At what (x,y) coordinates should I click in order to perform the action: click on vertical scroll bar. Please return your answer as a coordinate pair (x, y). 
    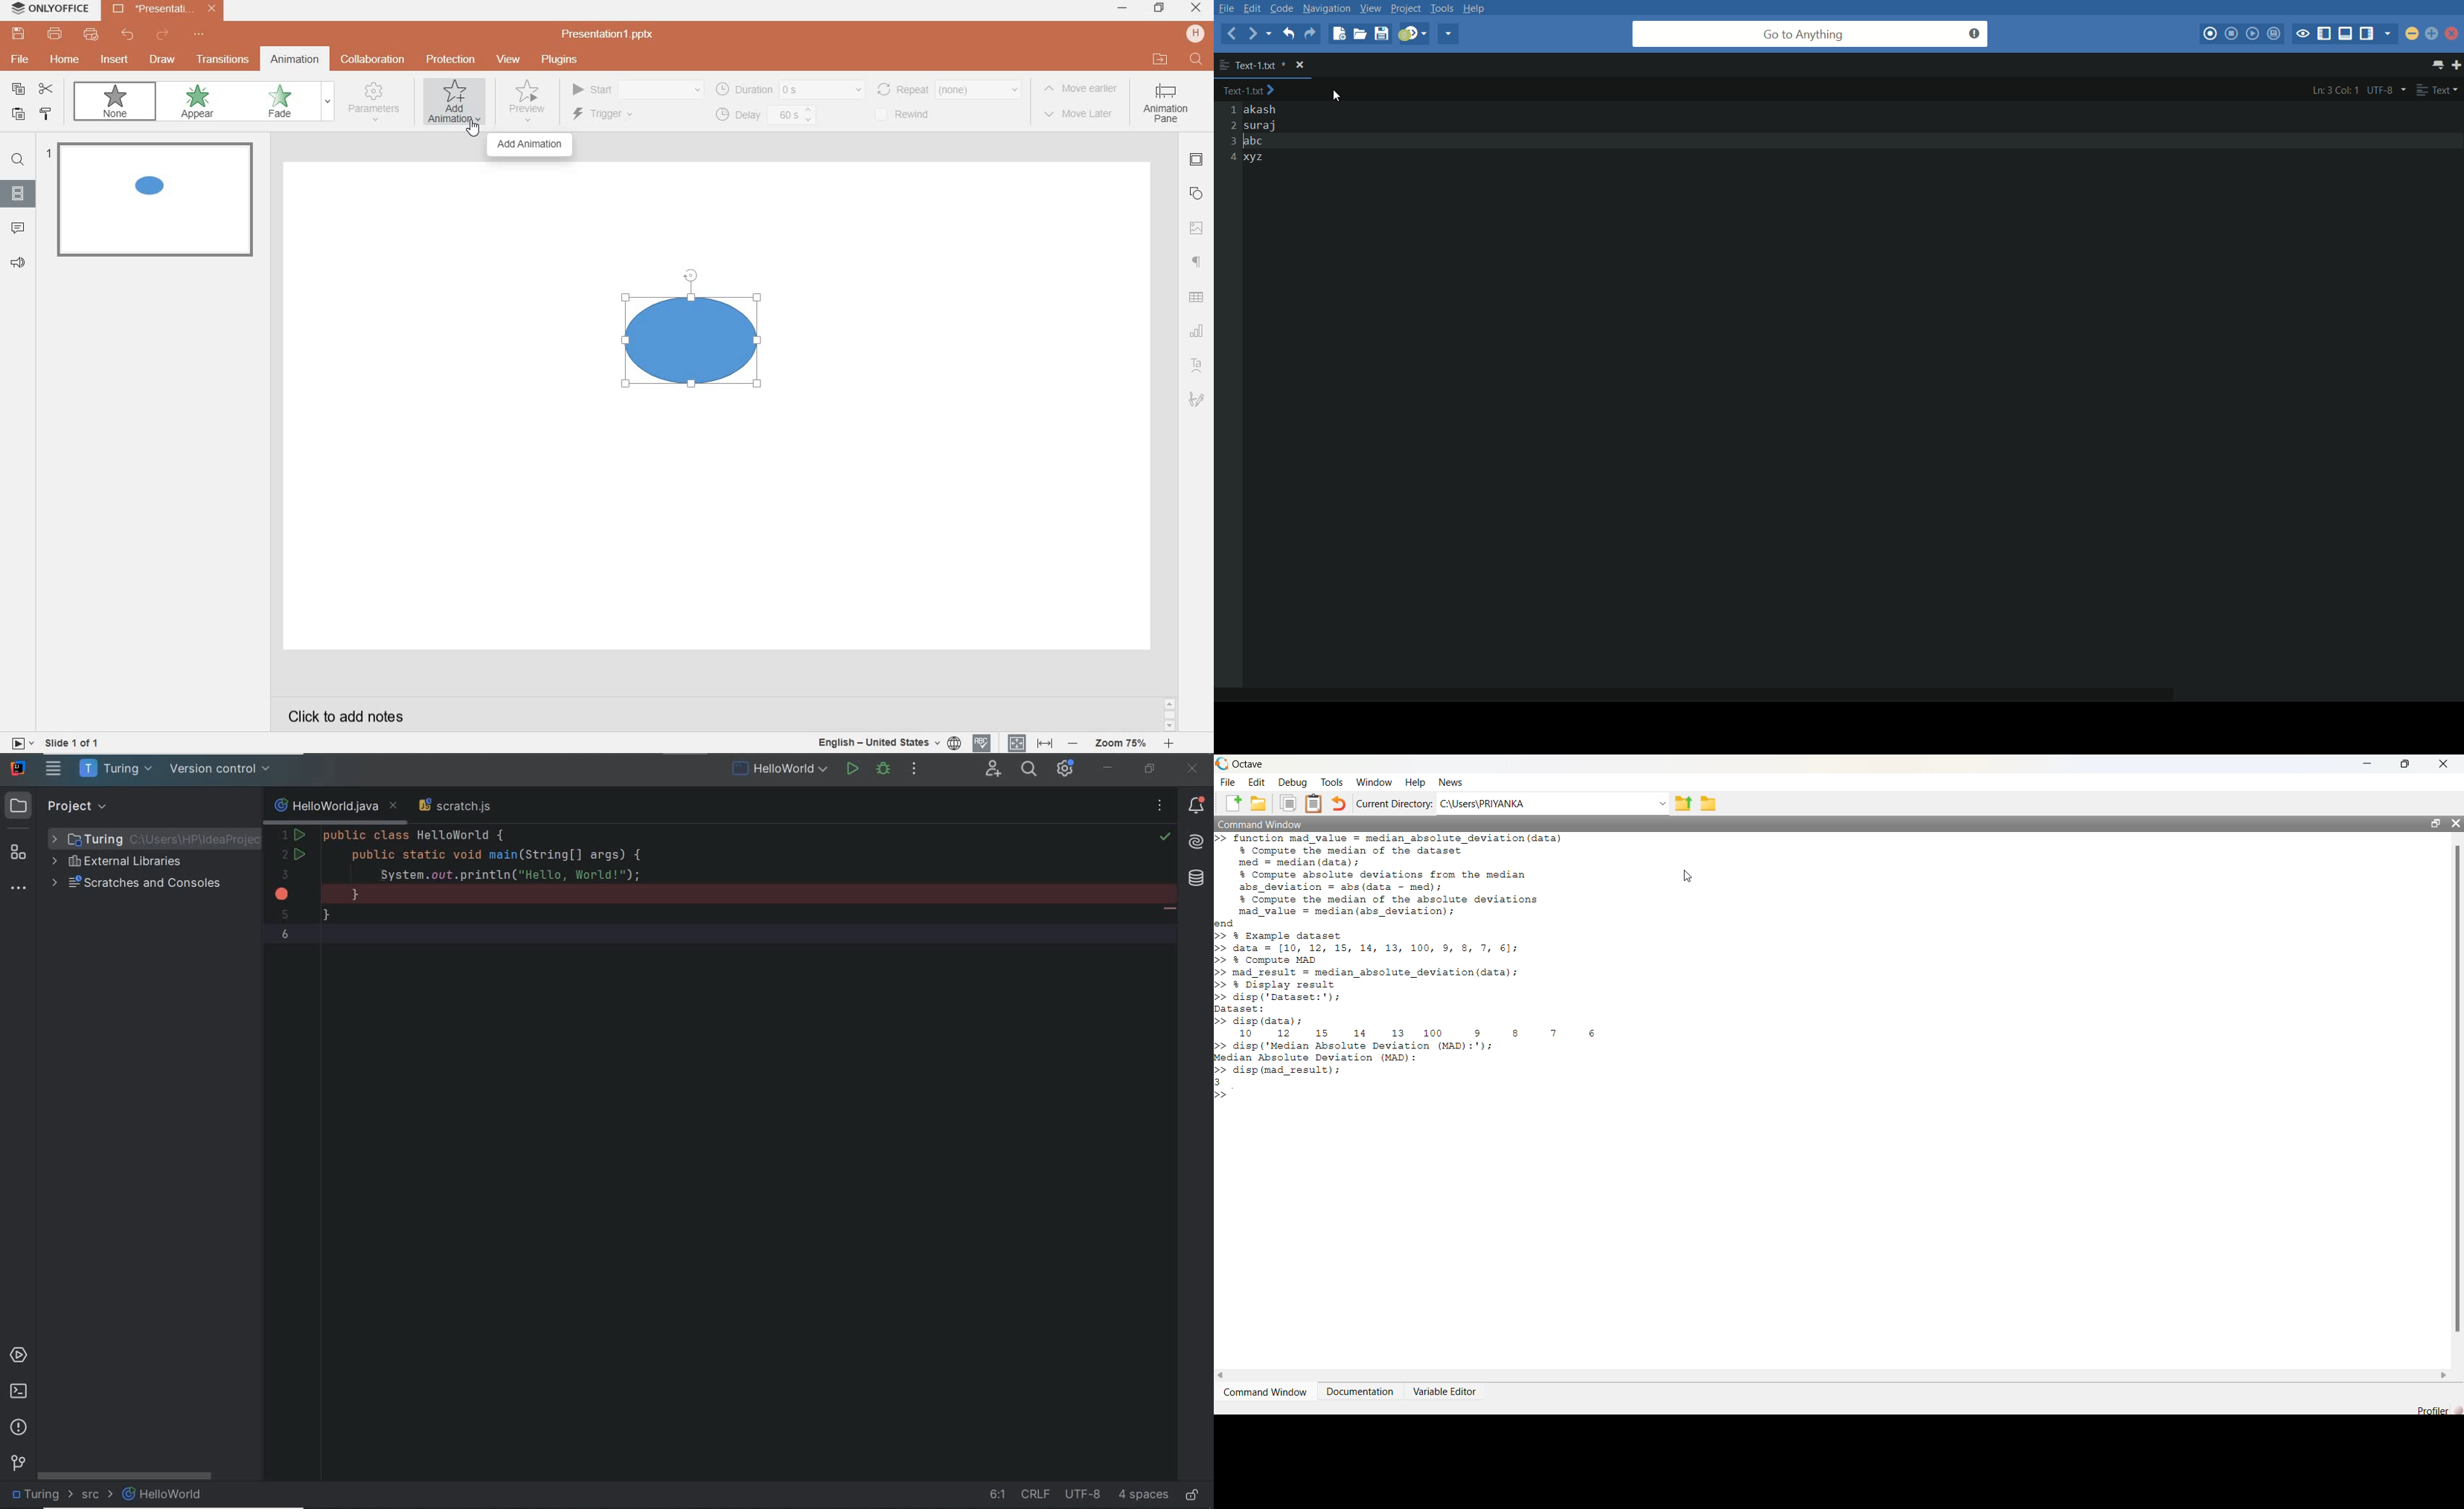
    Looking at the image, I should click on (2457, 1100).